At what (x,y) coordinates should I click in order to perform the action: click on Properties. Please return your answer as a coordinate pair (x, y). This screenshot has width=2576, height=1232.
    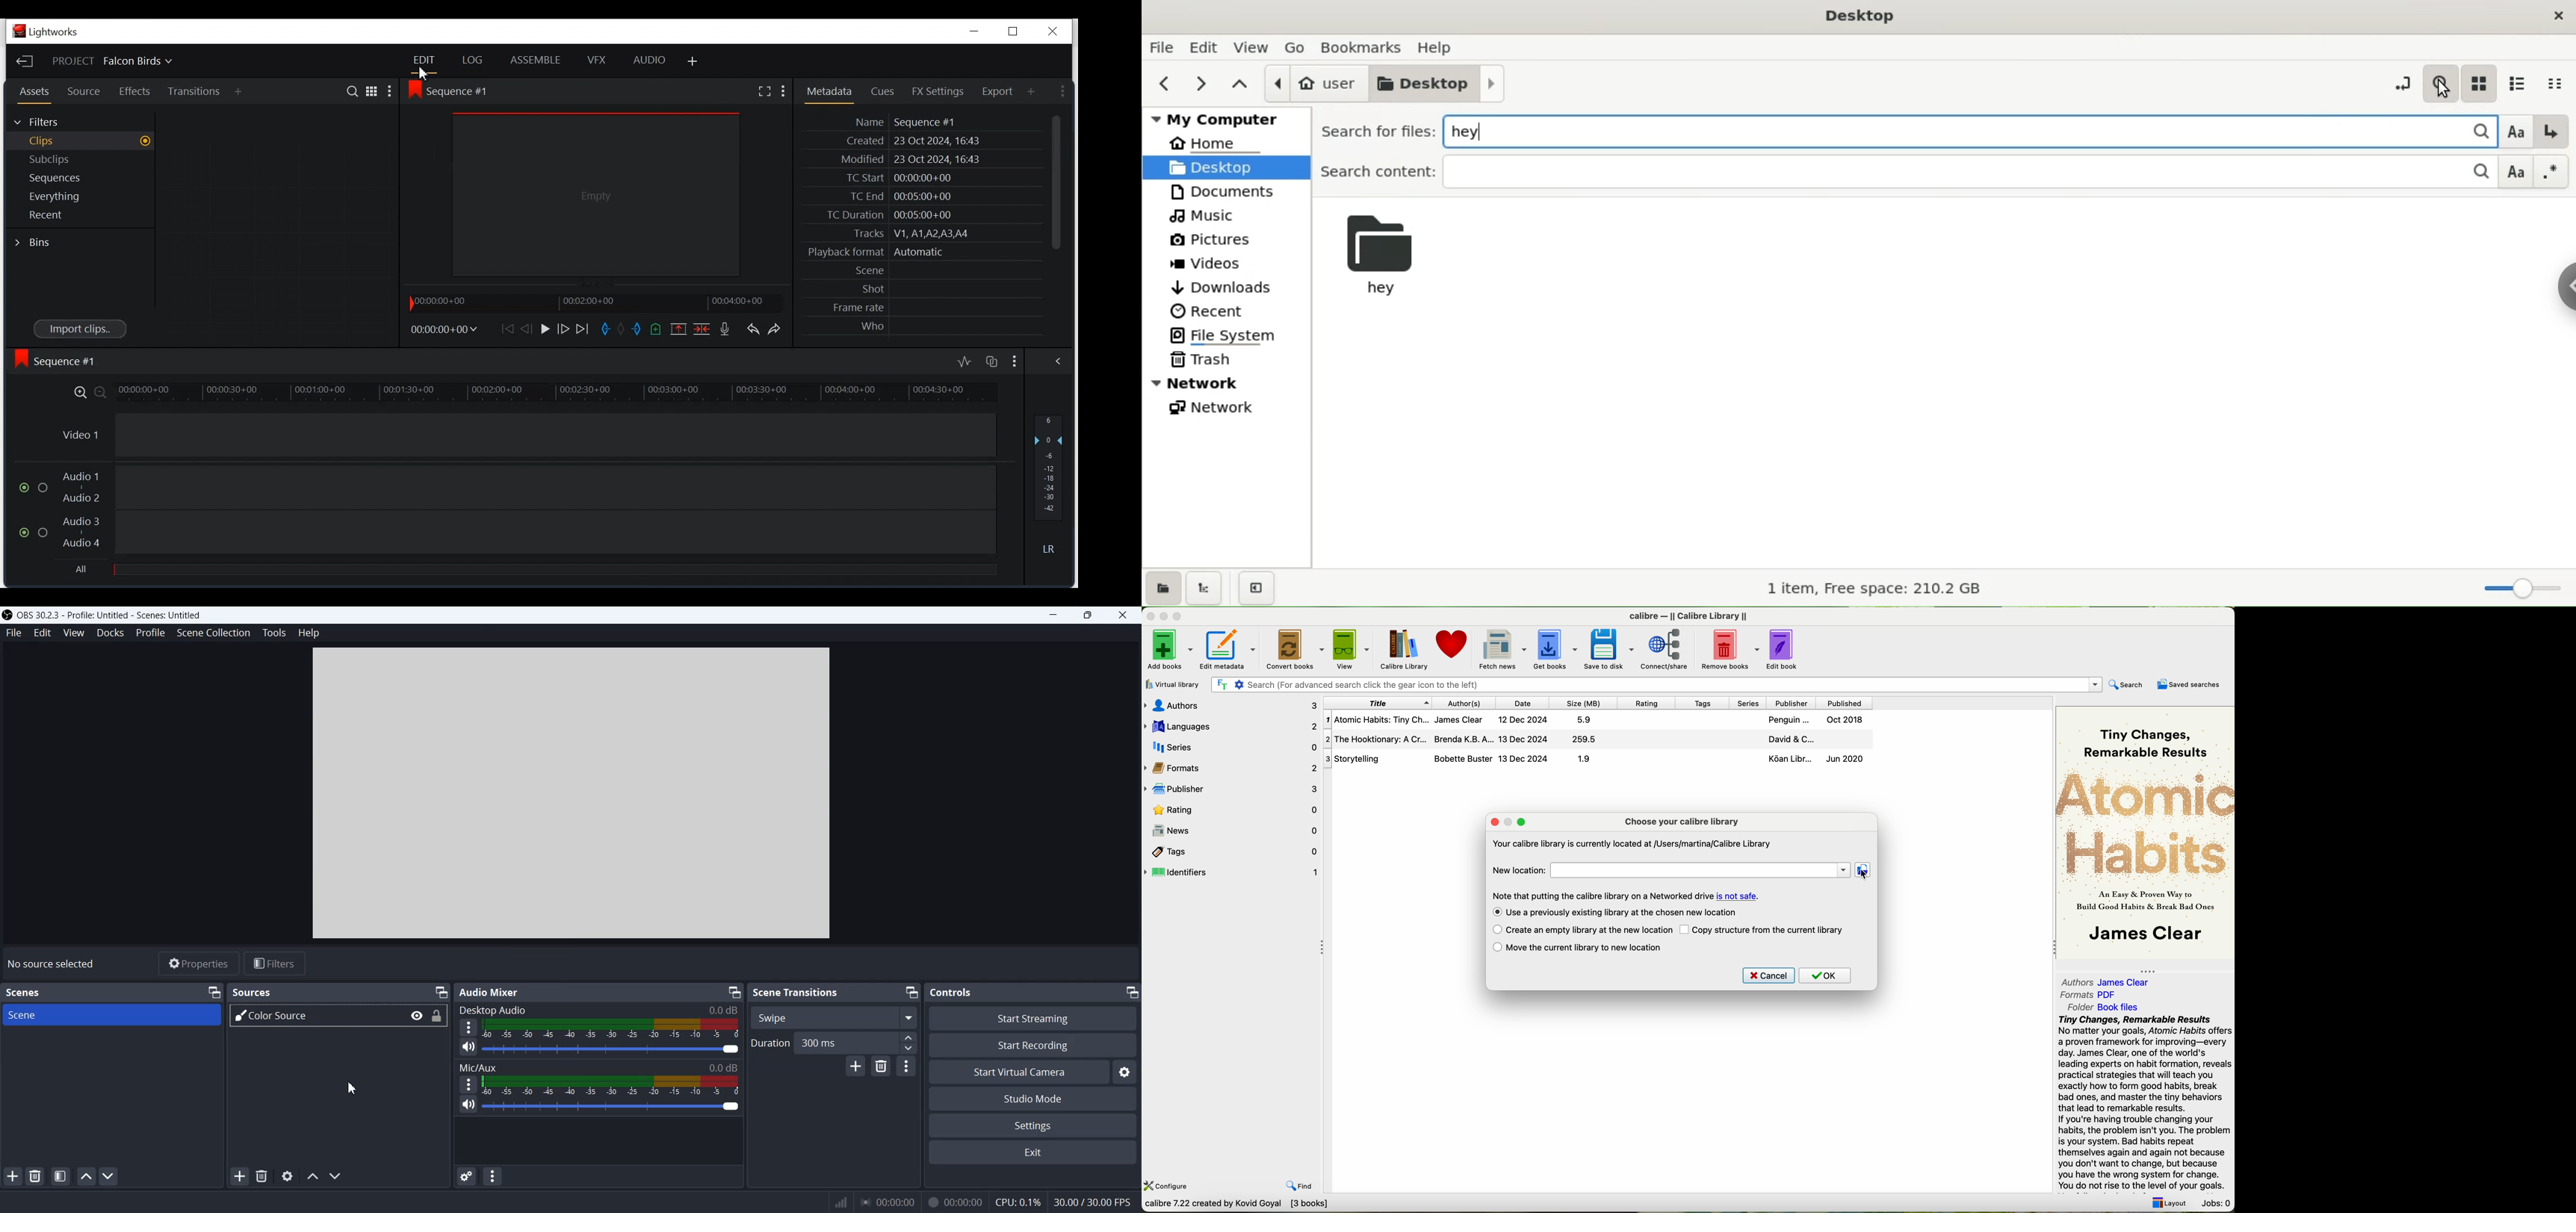
    Looking at the image, I should click on (198, 964).